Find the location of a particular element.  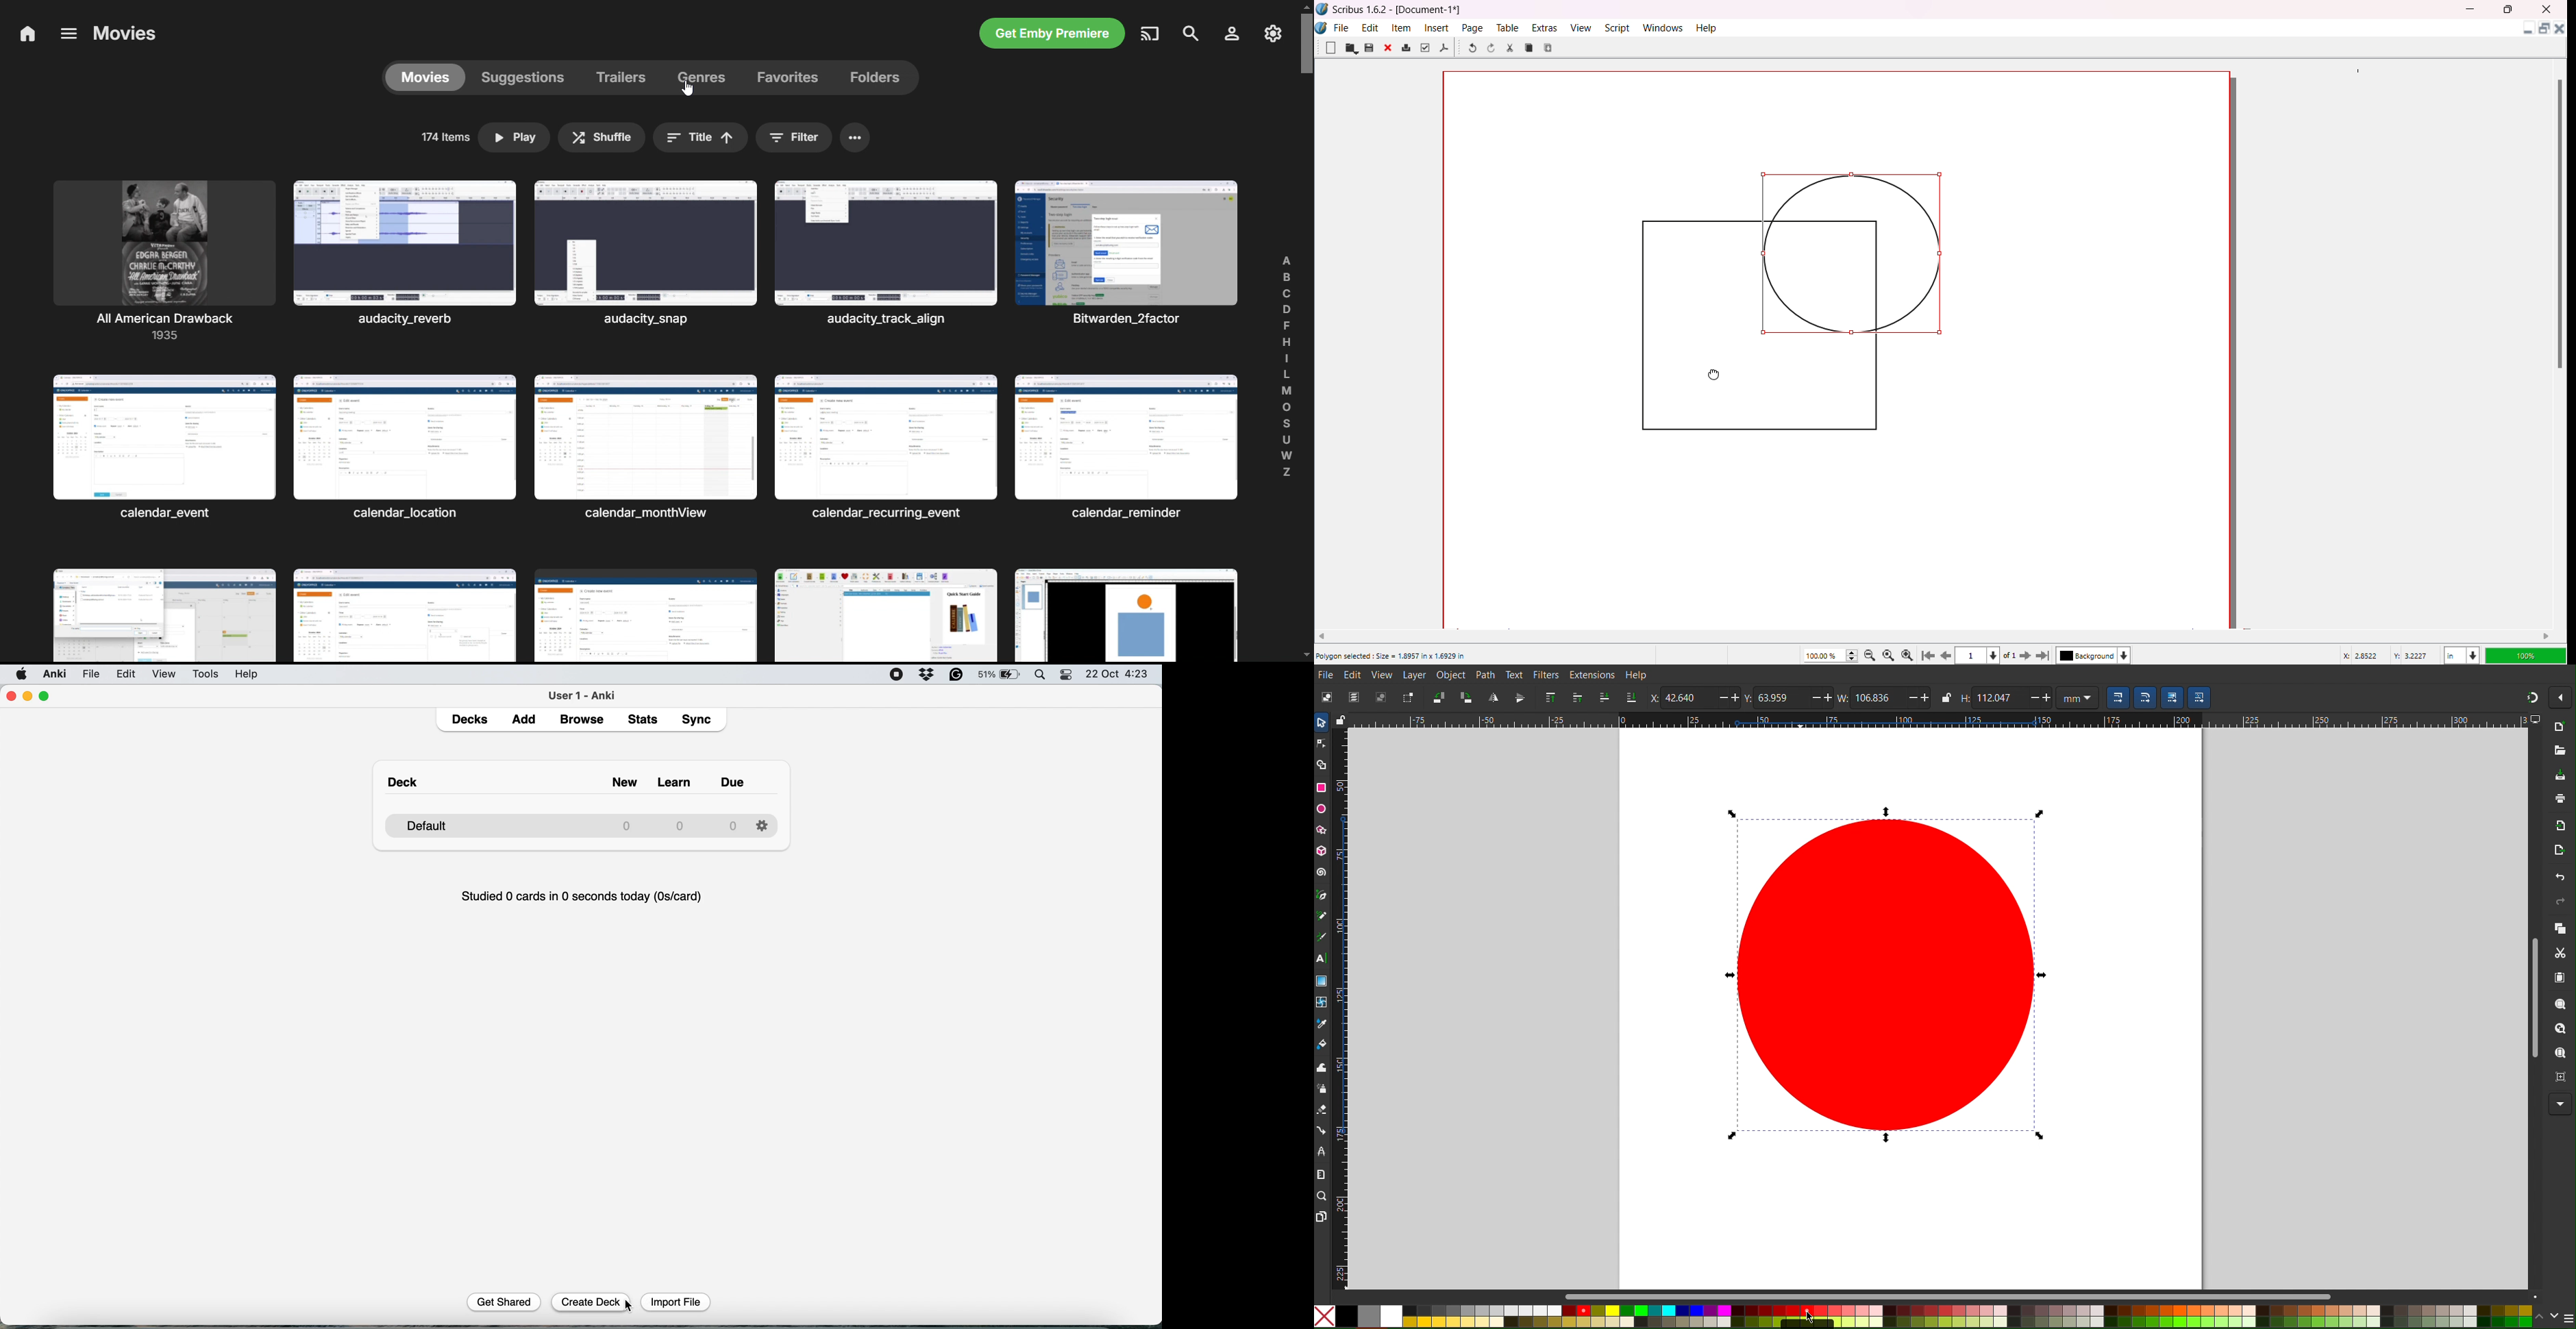

Copy is located at coordinates (2560, 928).